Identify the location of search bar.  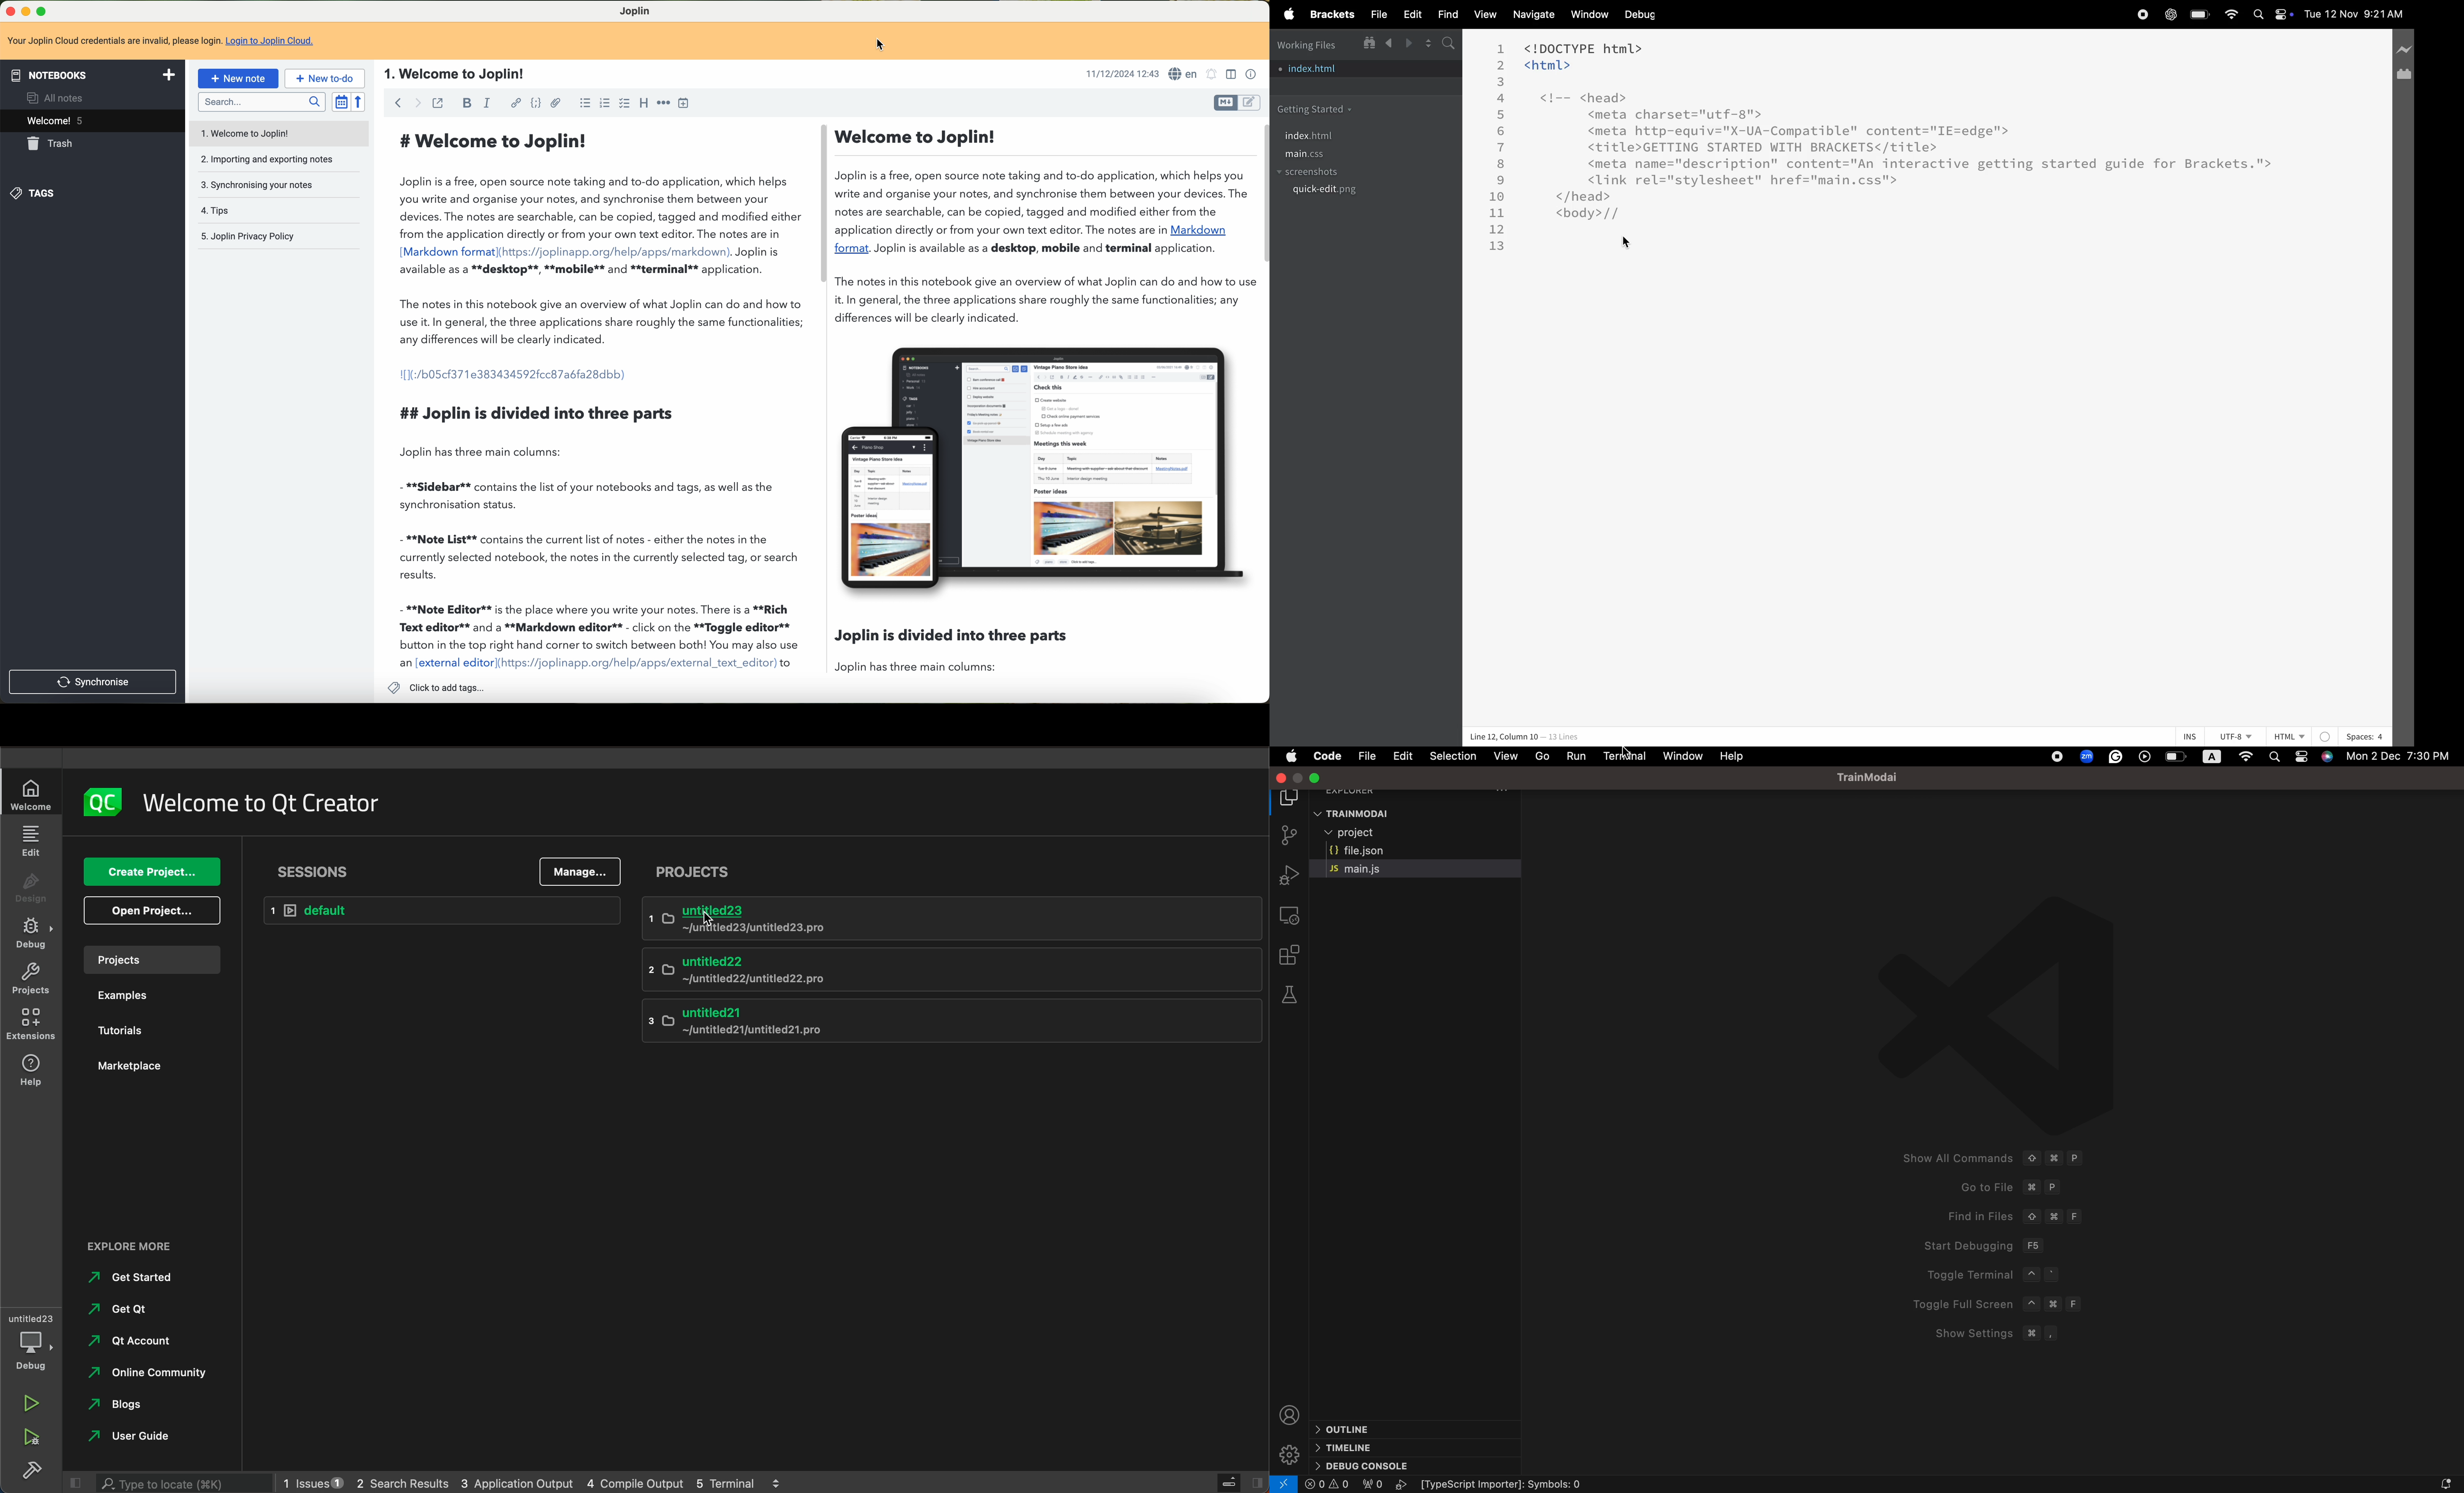
(258, 103).